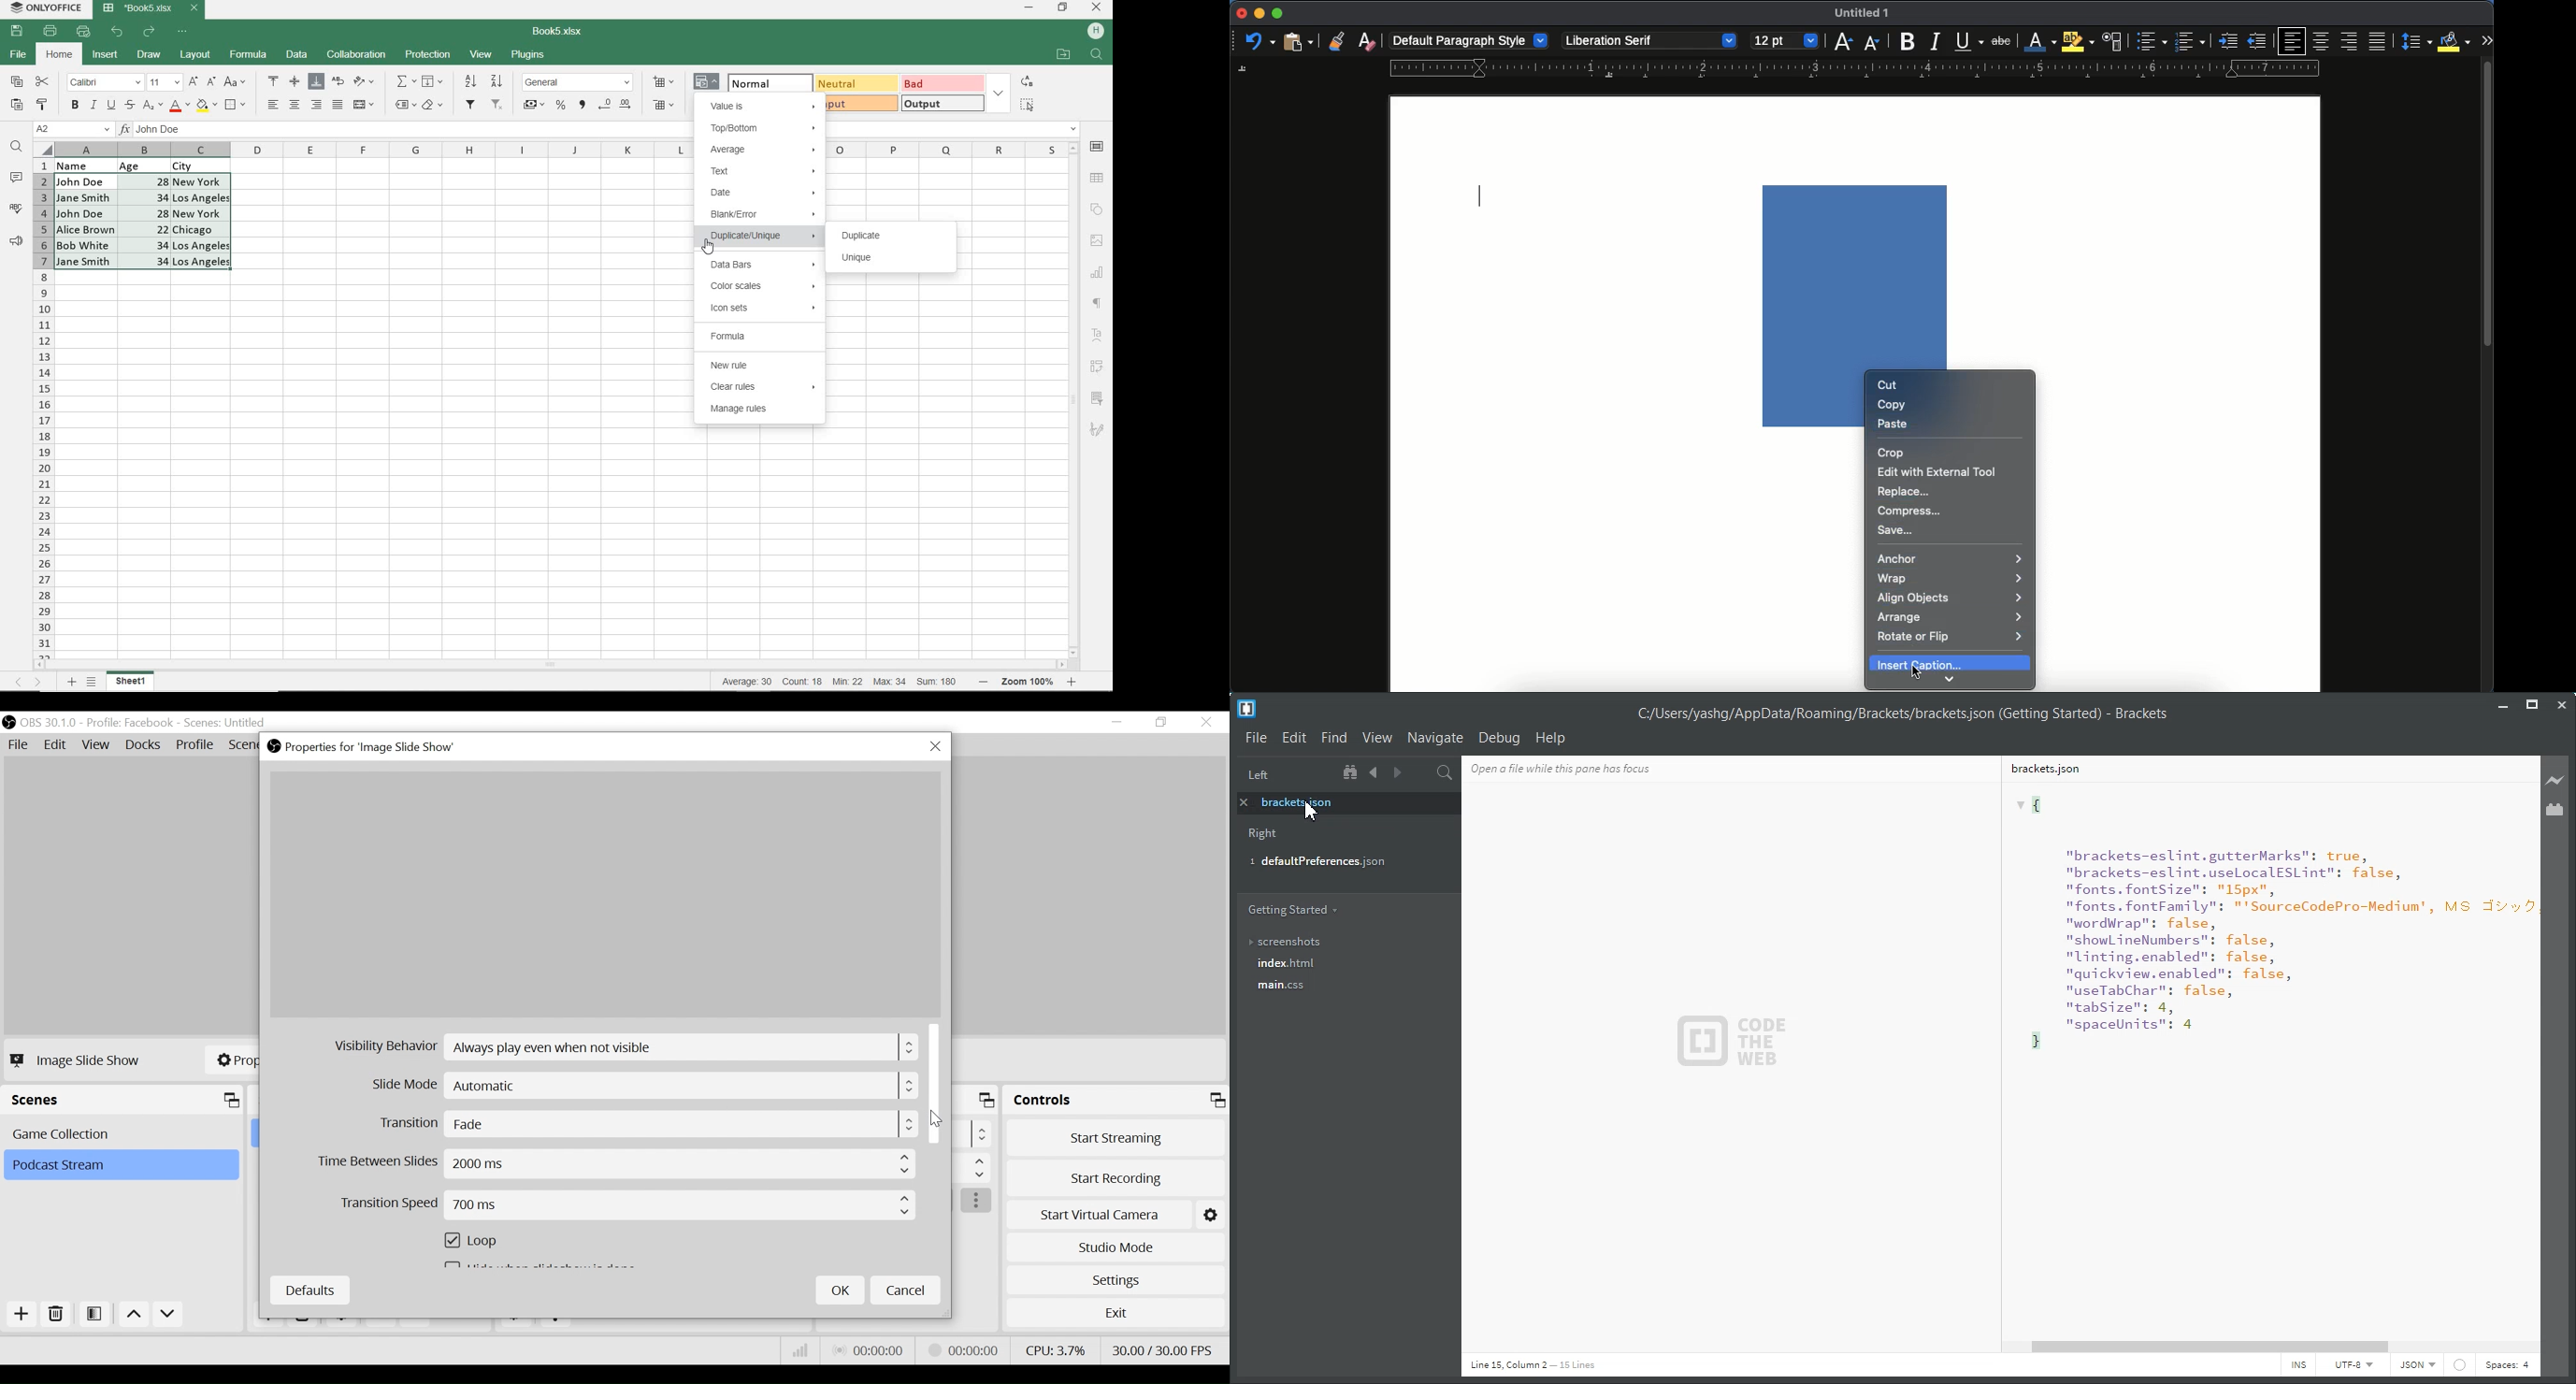  What do you see at coordinates (17, 148) in the screenshot?
I see `FIND` at bounding box center [17, 148].